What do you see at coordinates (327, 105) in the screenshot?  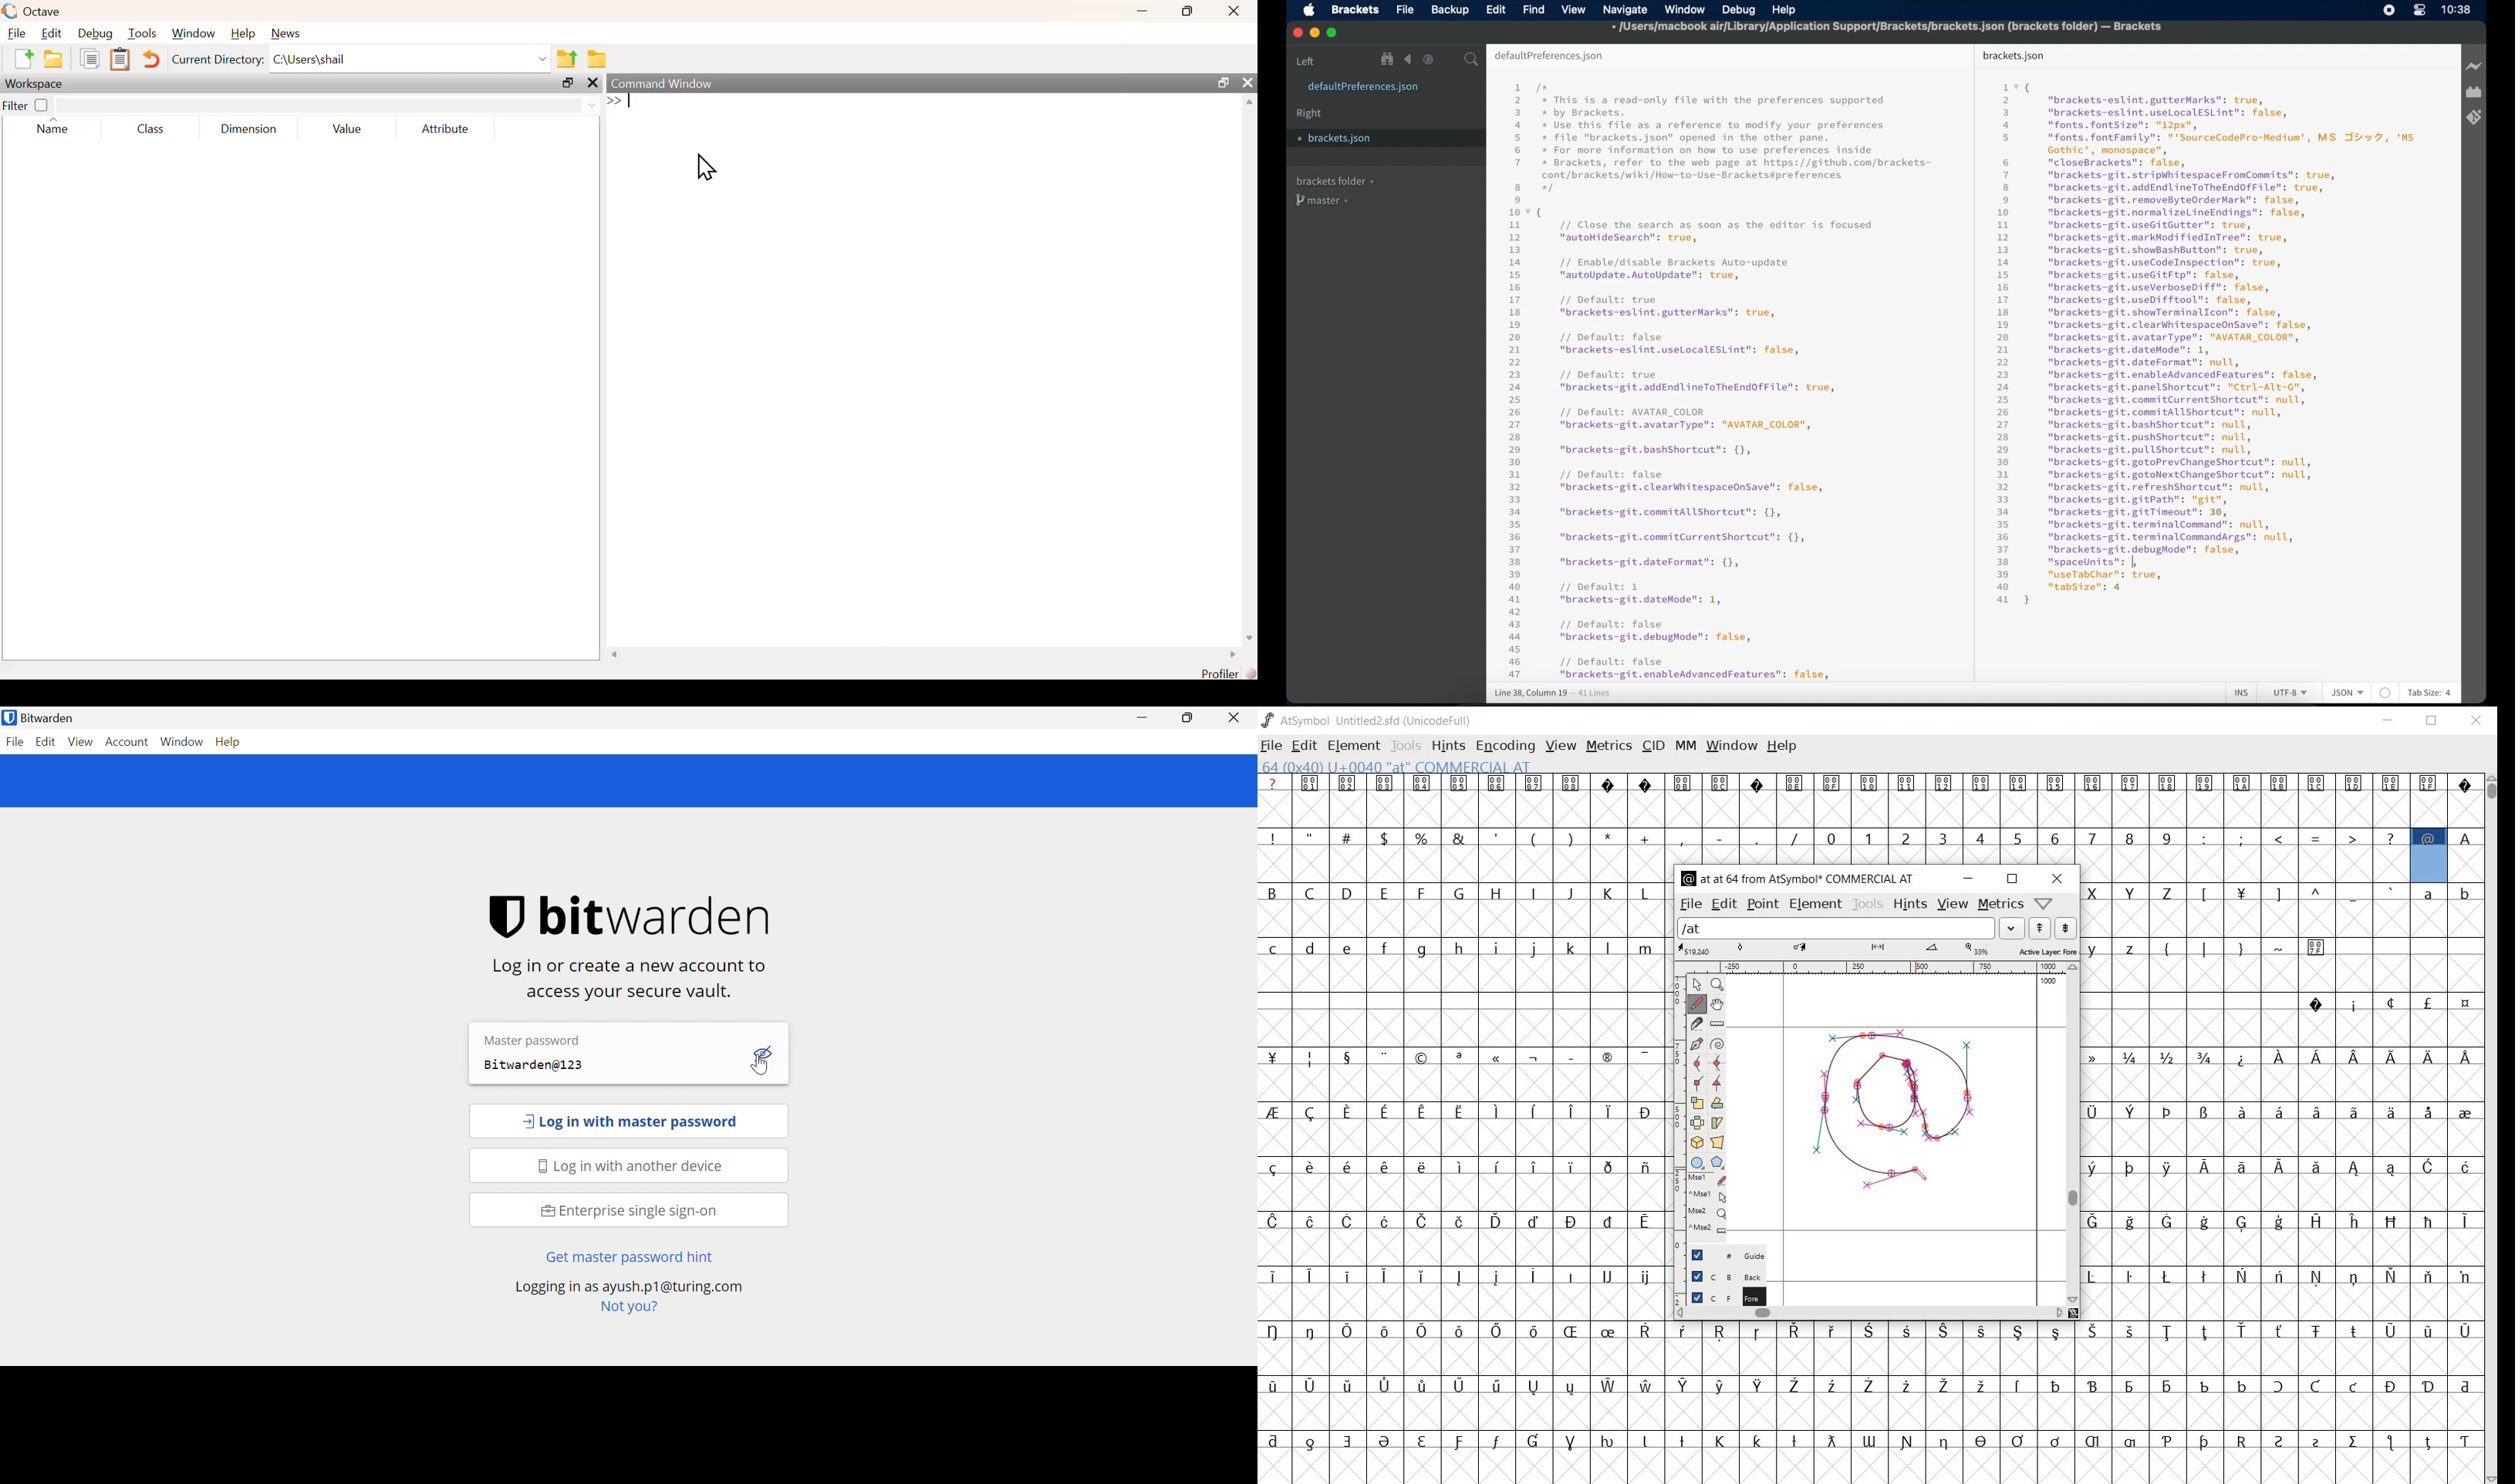 I see `filter` at bounding box center [327, 105].